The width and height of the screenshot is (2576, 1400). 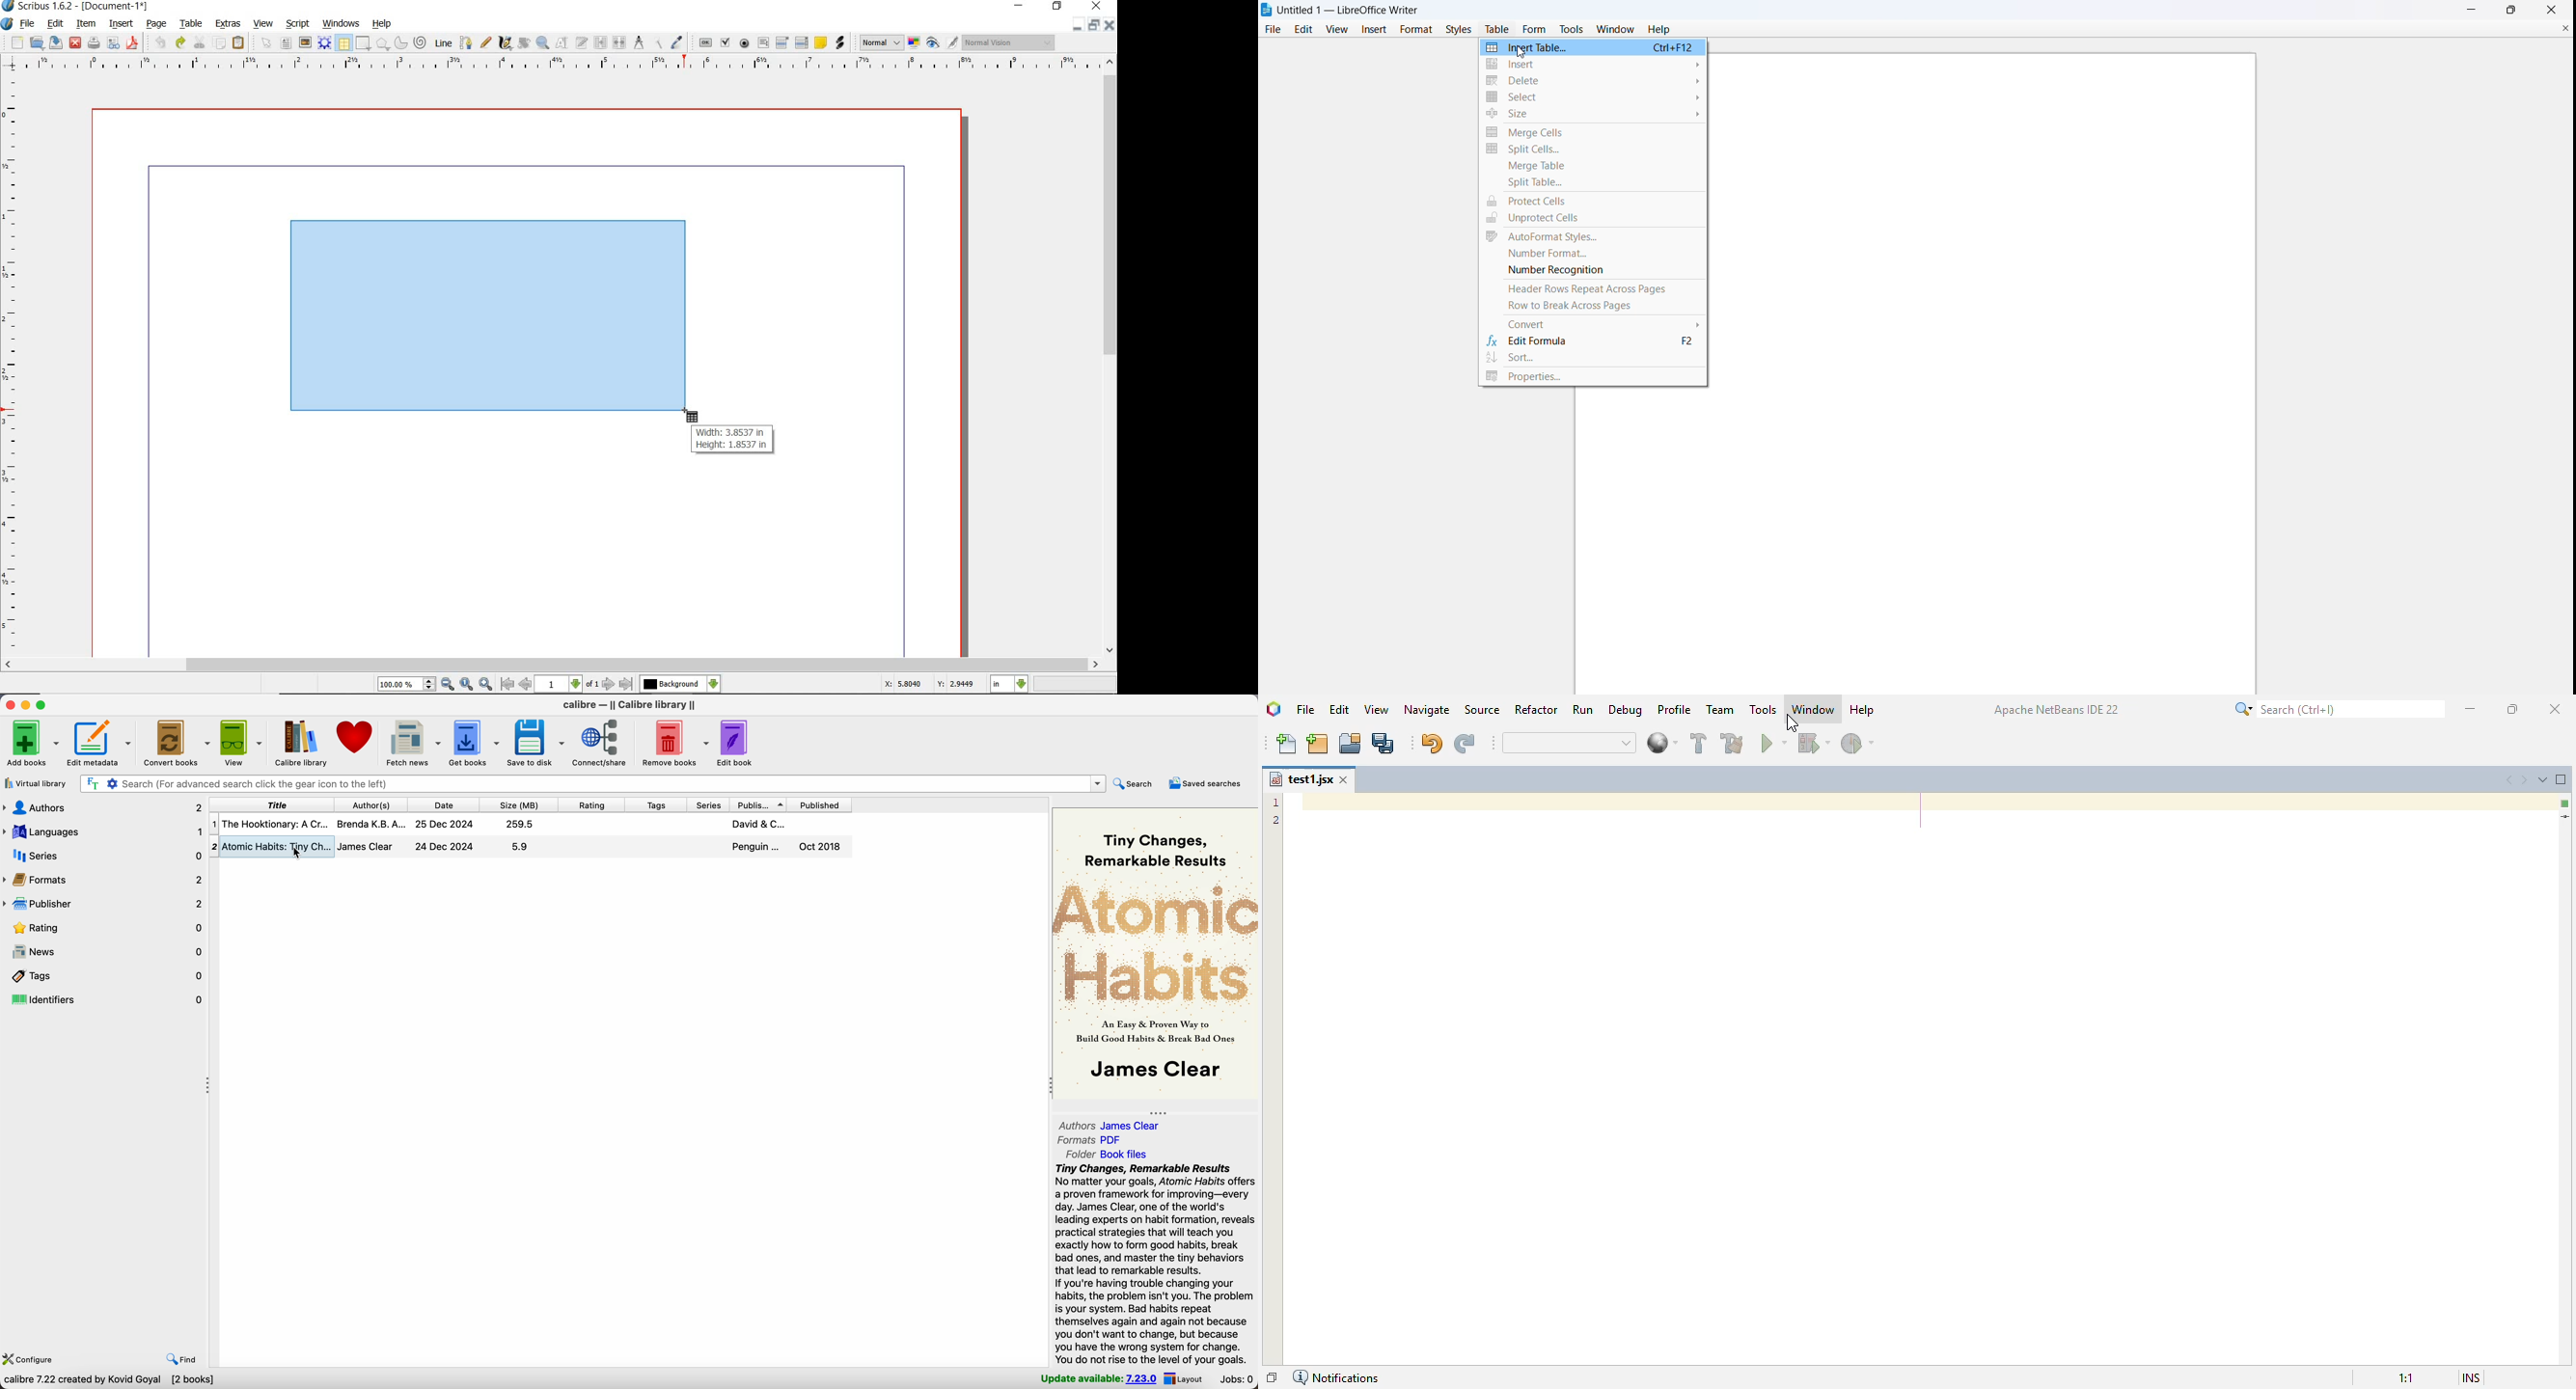 I want to click on new, so click(x=17, y=44).